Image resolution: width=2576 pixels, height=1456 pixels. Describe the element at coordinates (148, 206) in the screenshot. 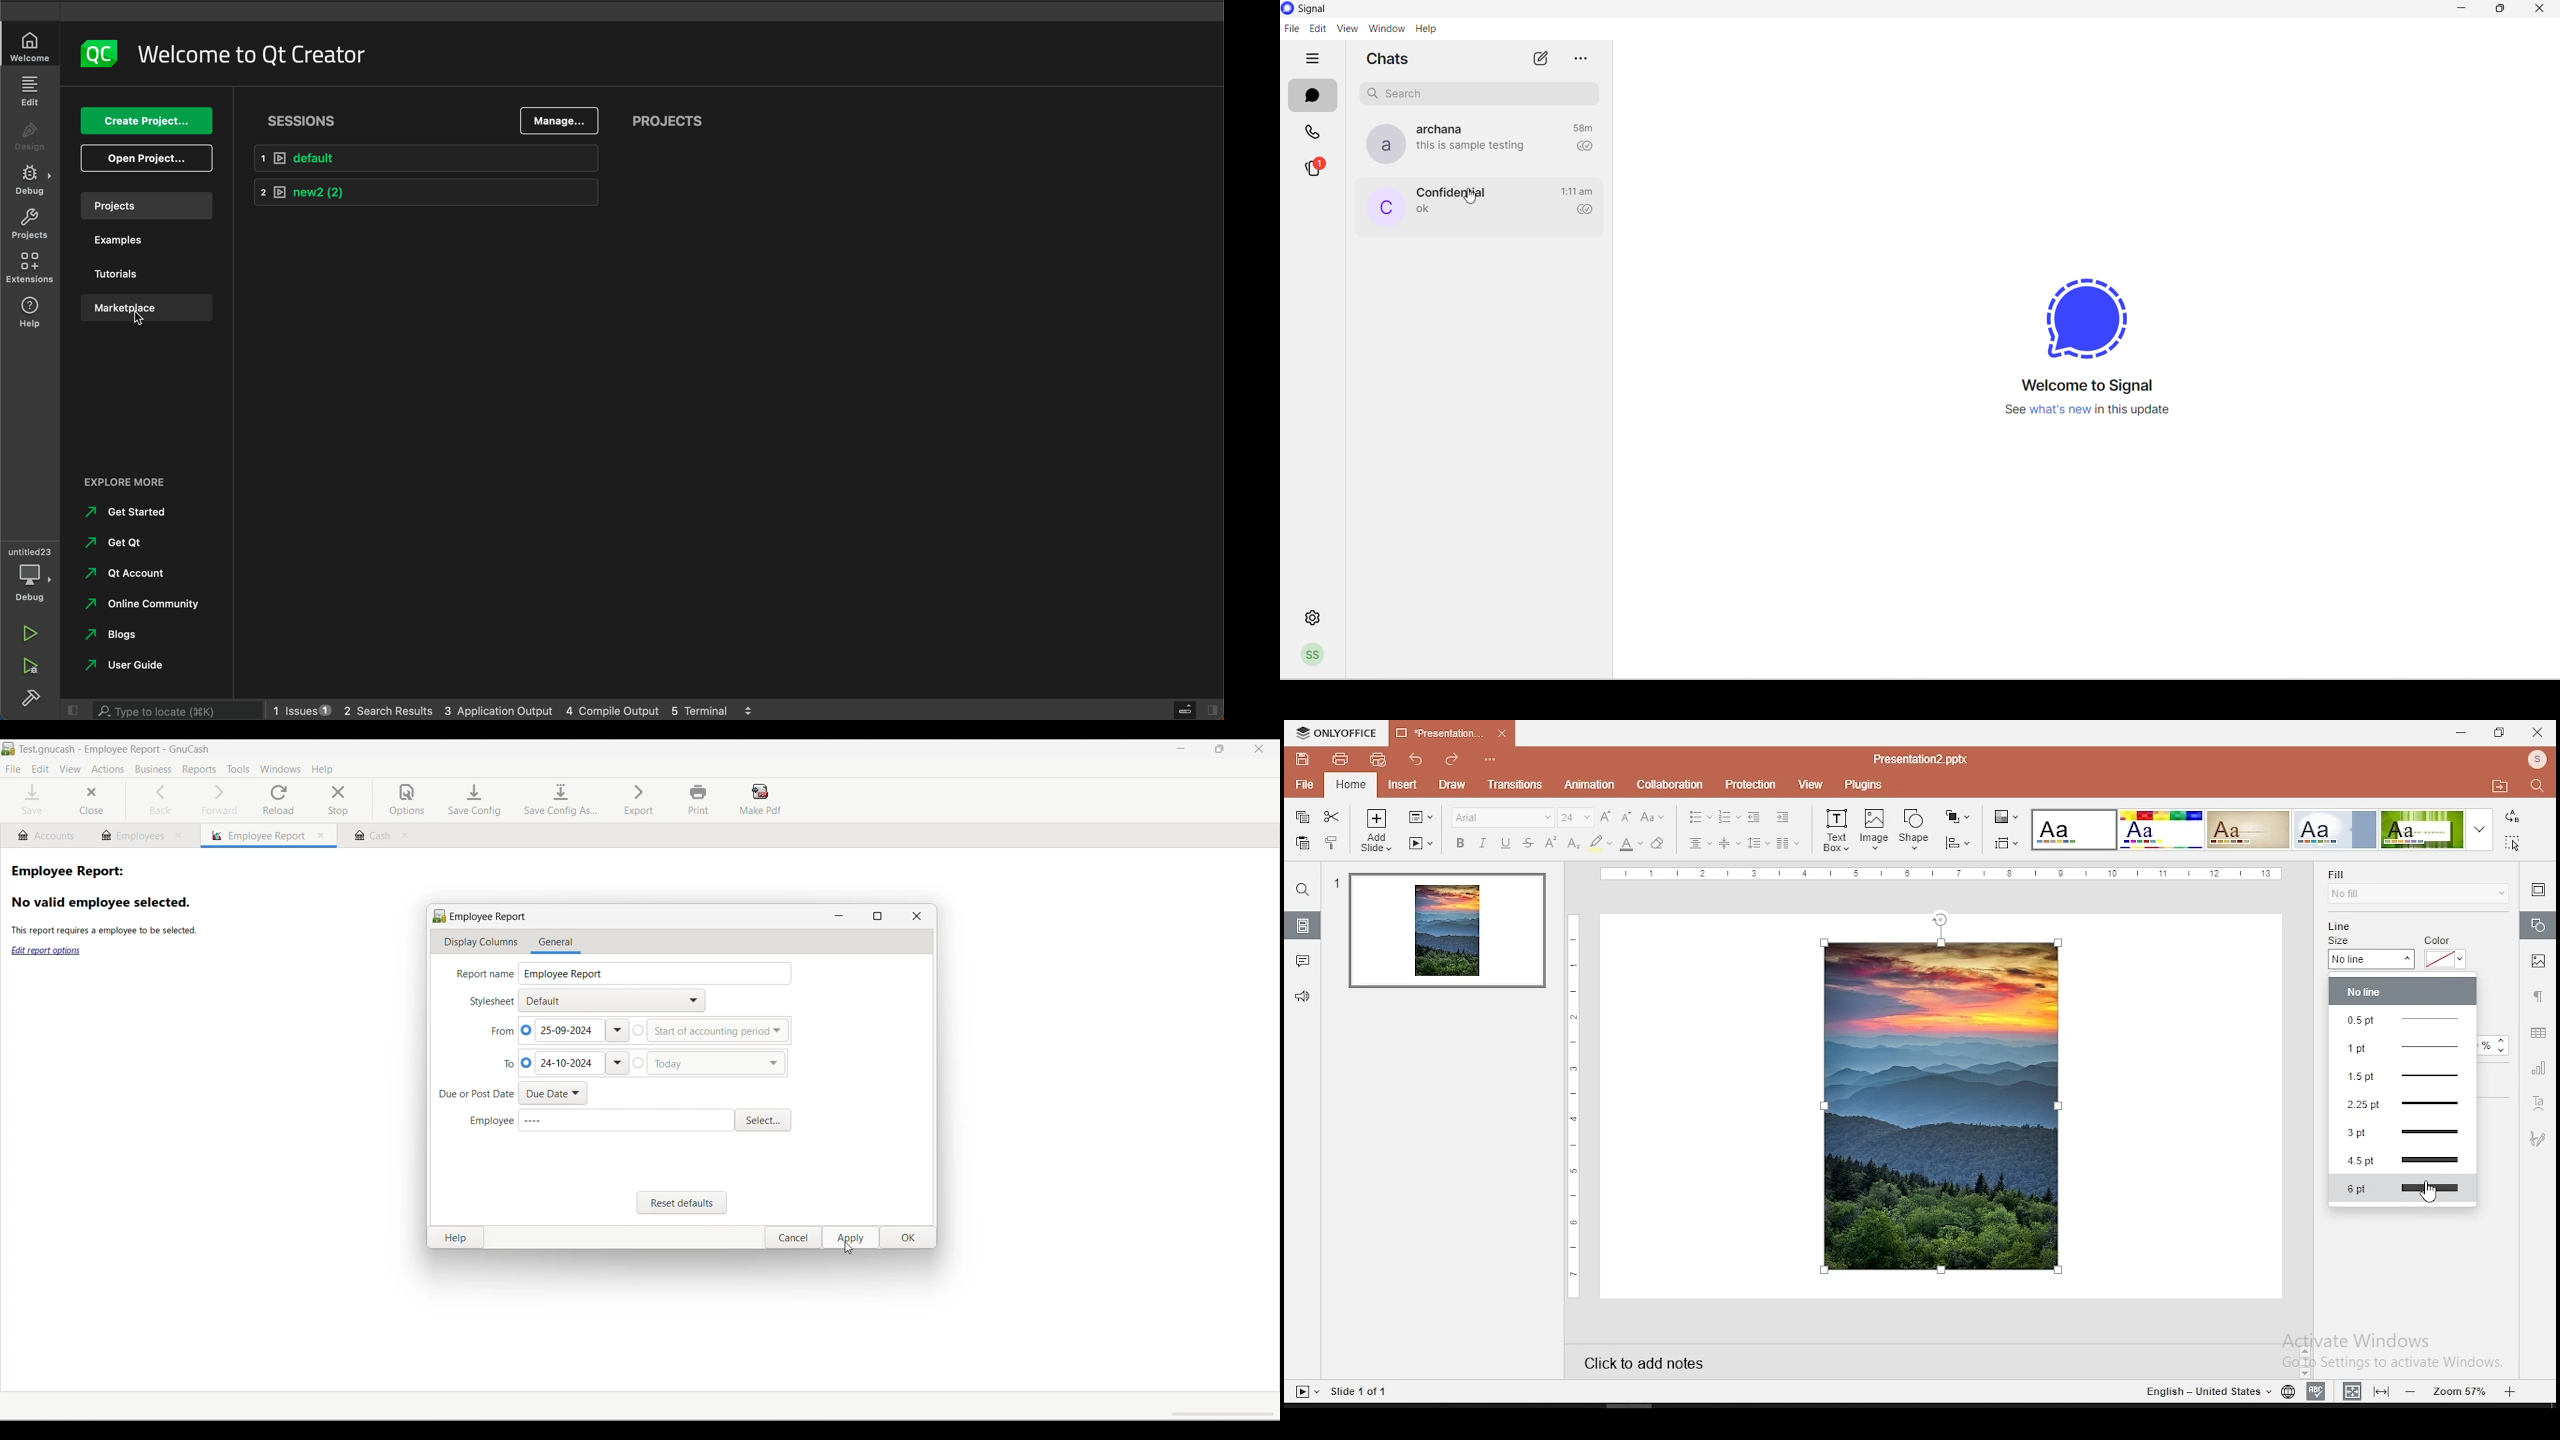

I see `projects` at that location.